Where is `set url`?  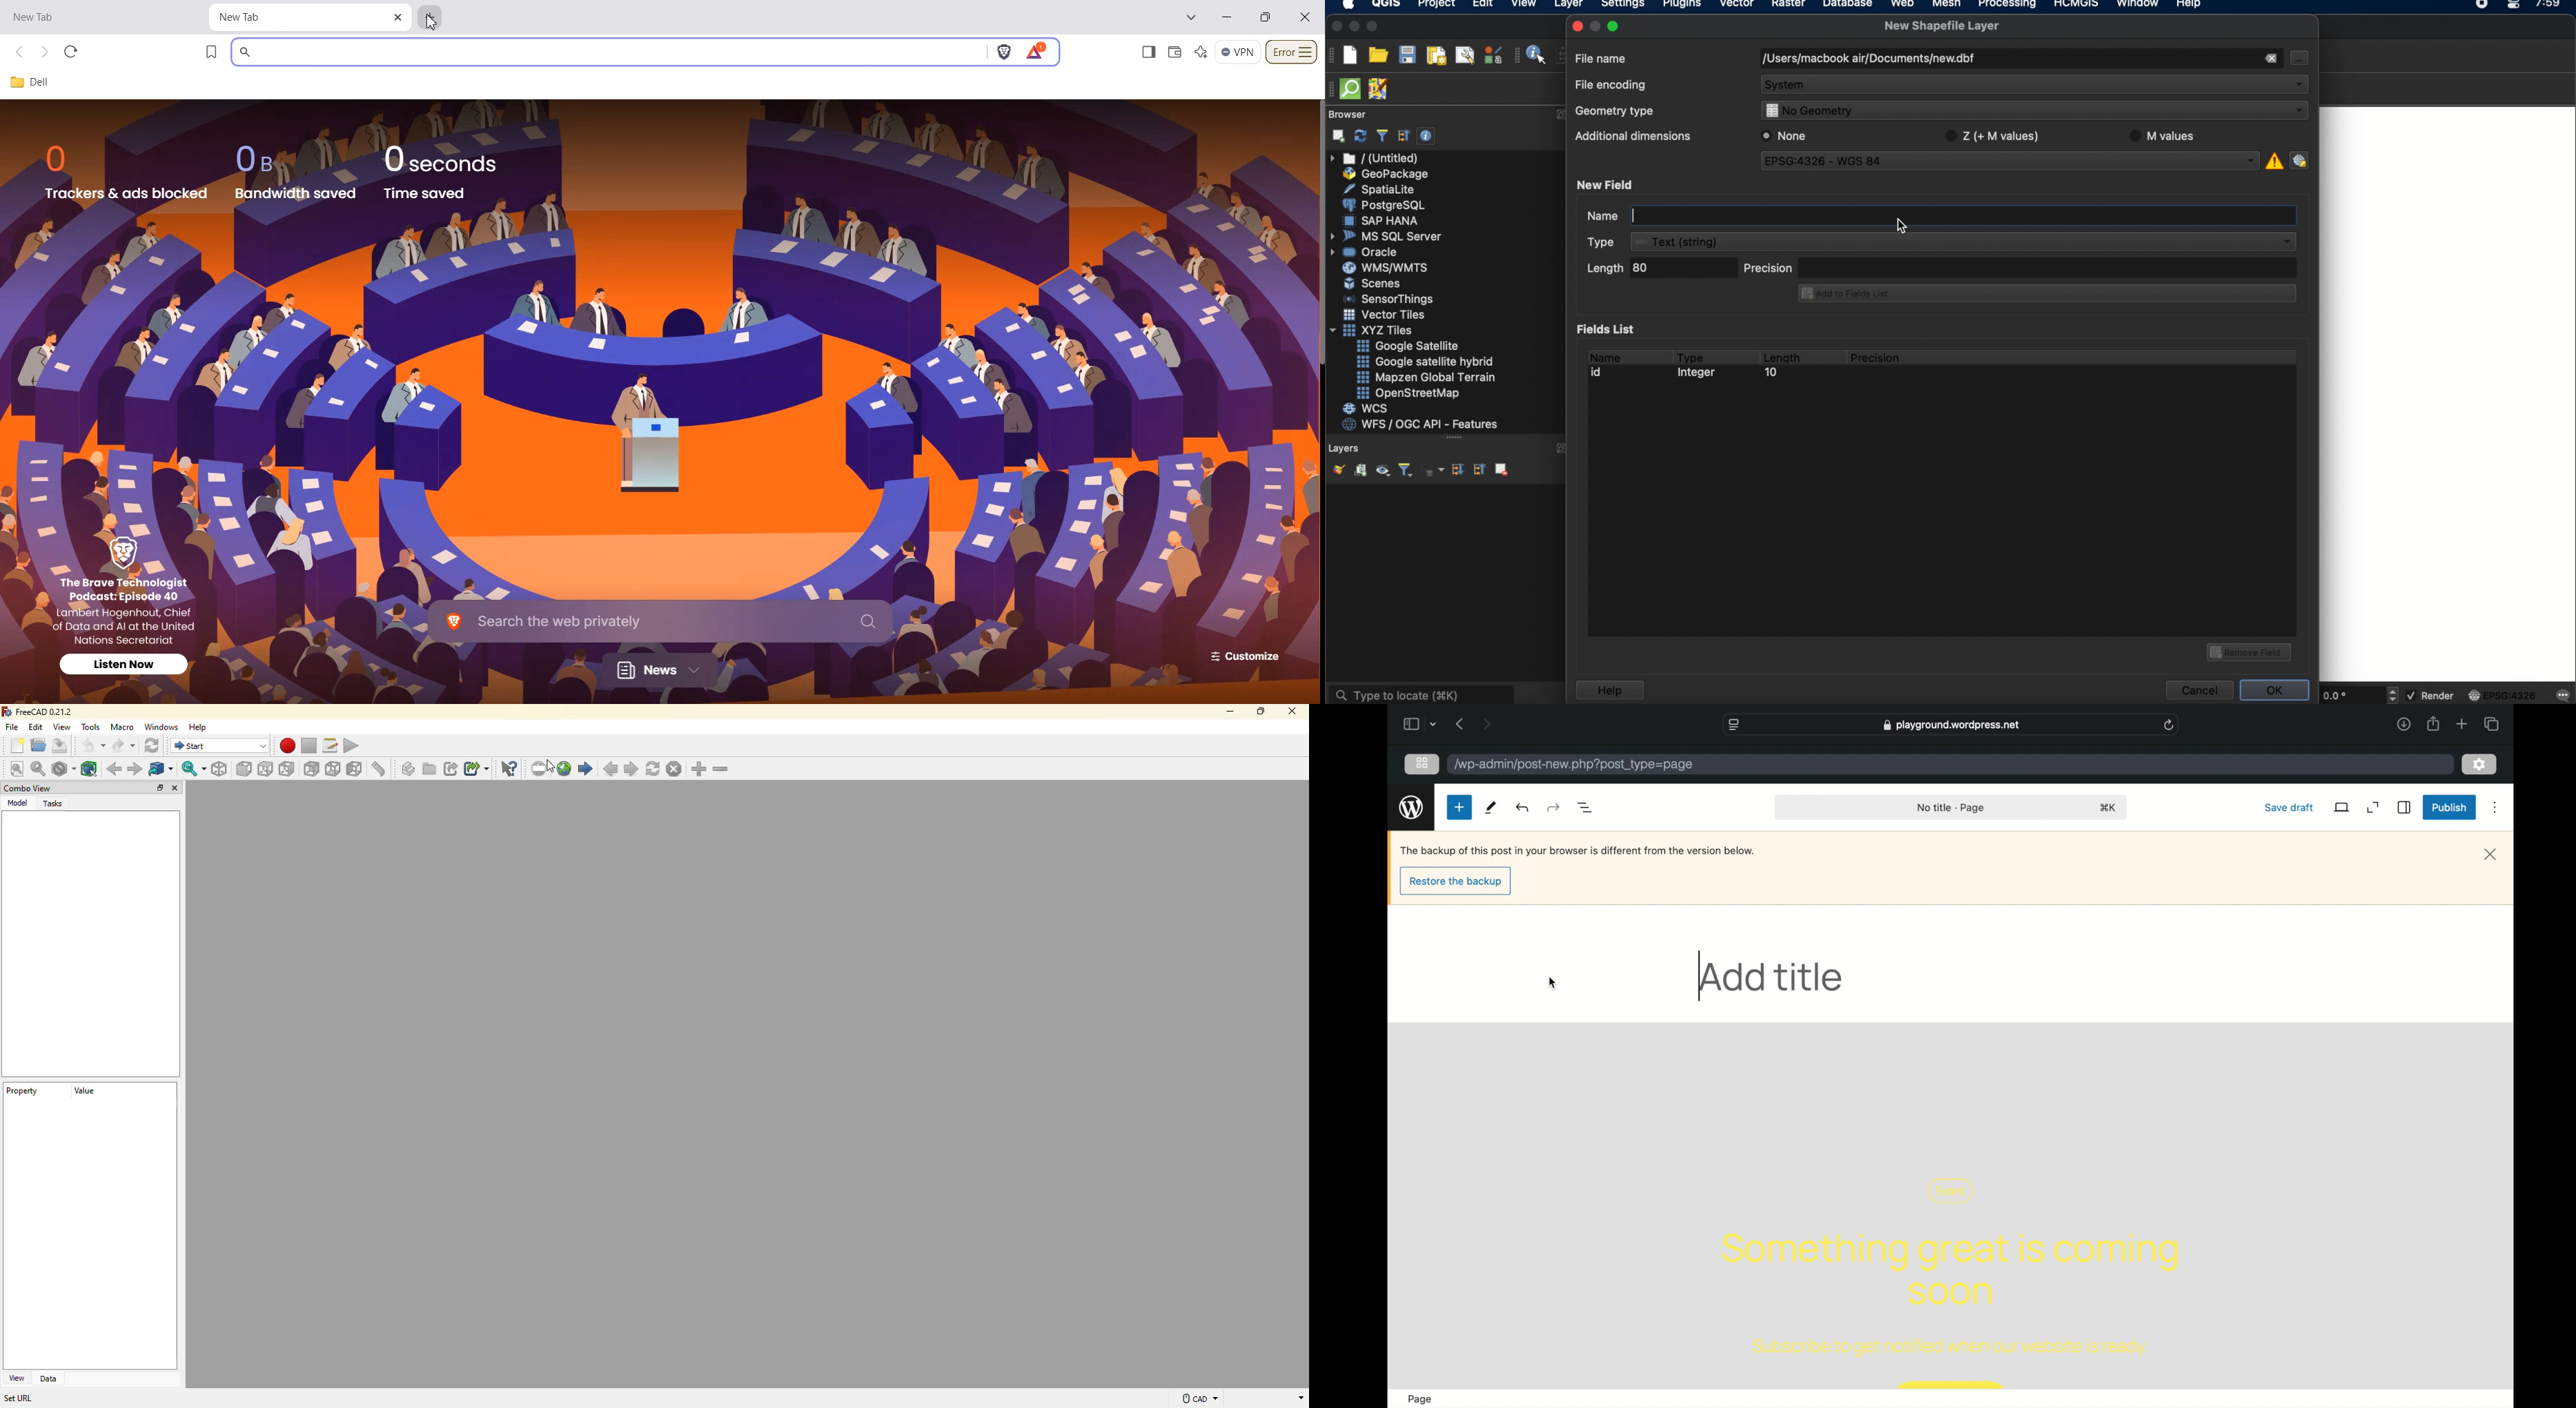
set url is located at coordinates (540, 768).